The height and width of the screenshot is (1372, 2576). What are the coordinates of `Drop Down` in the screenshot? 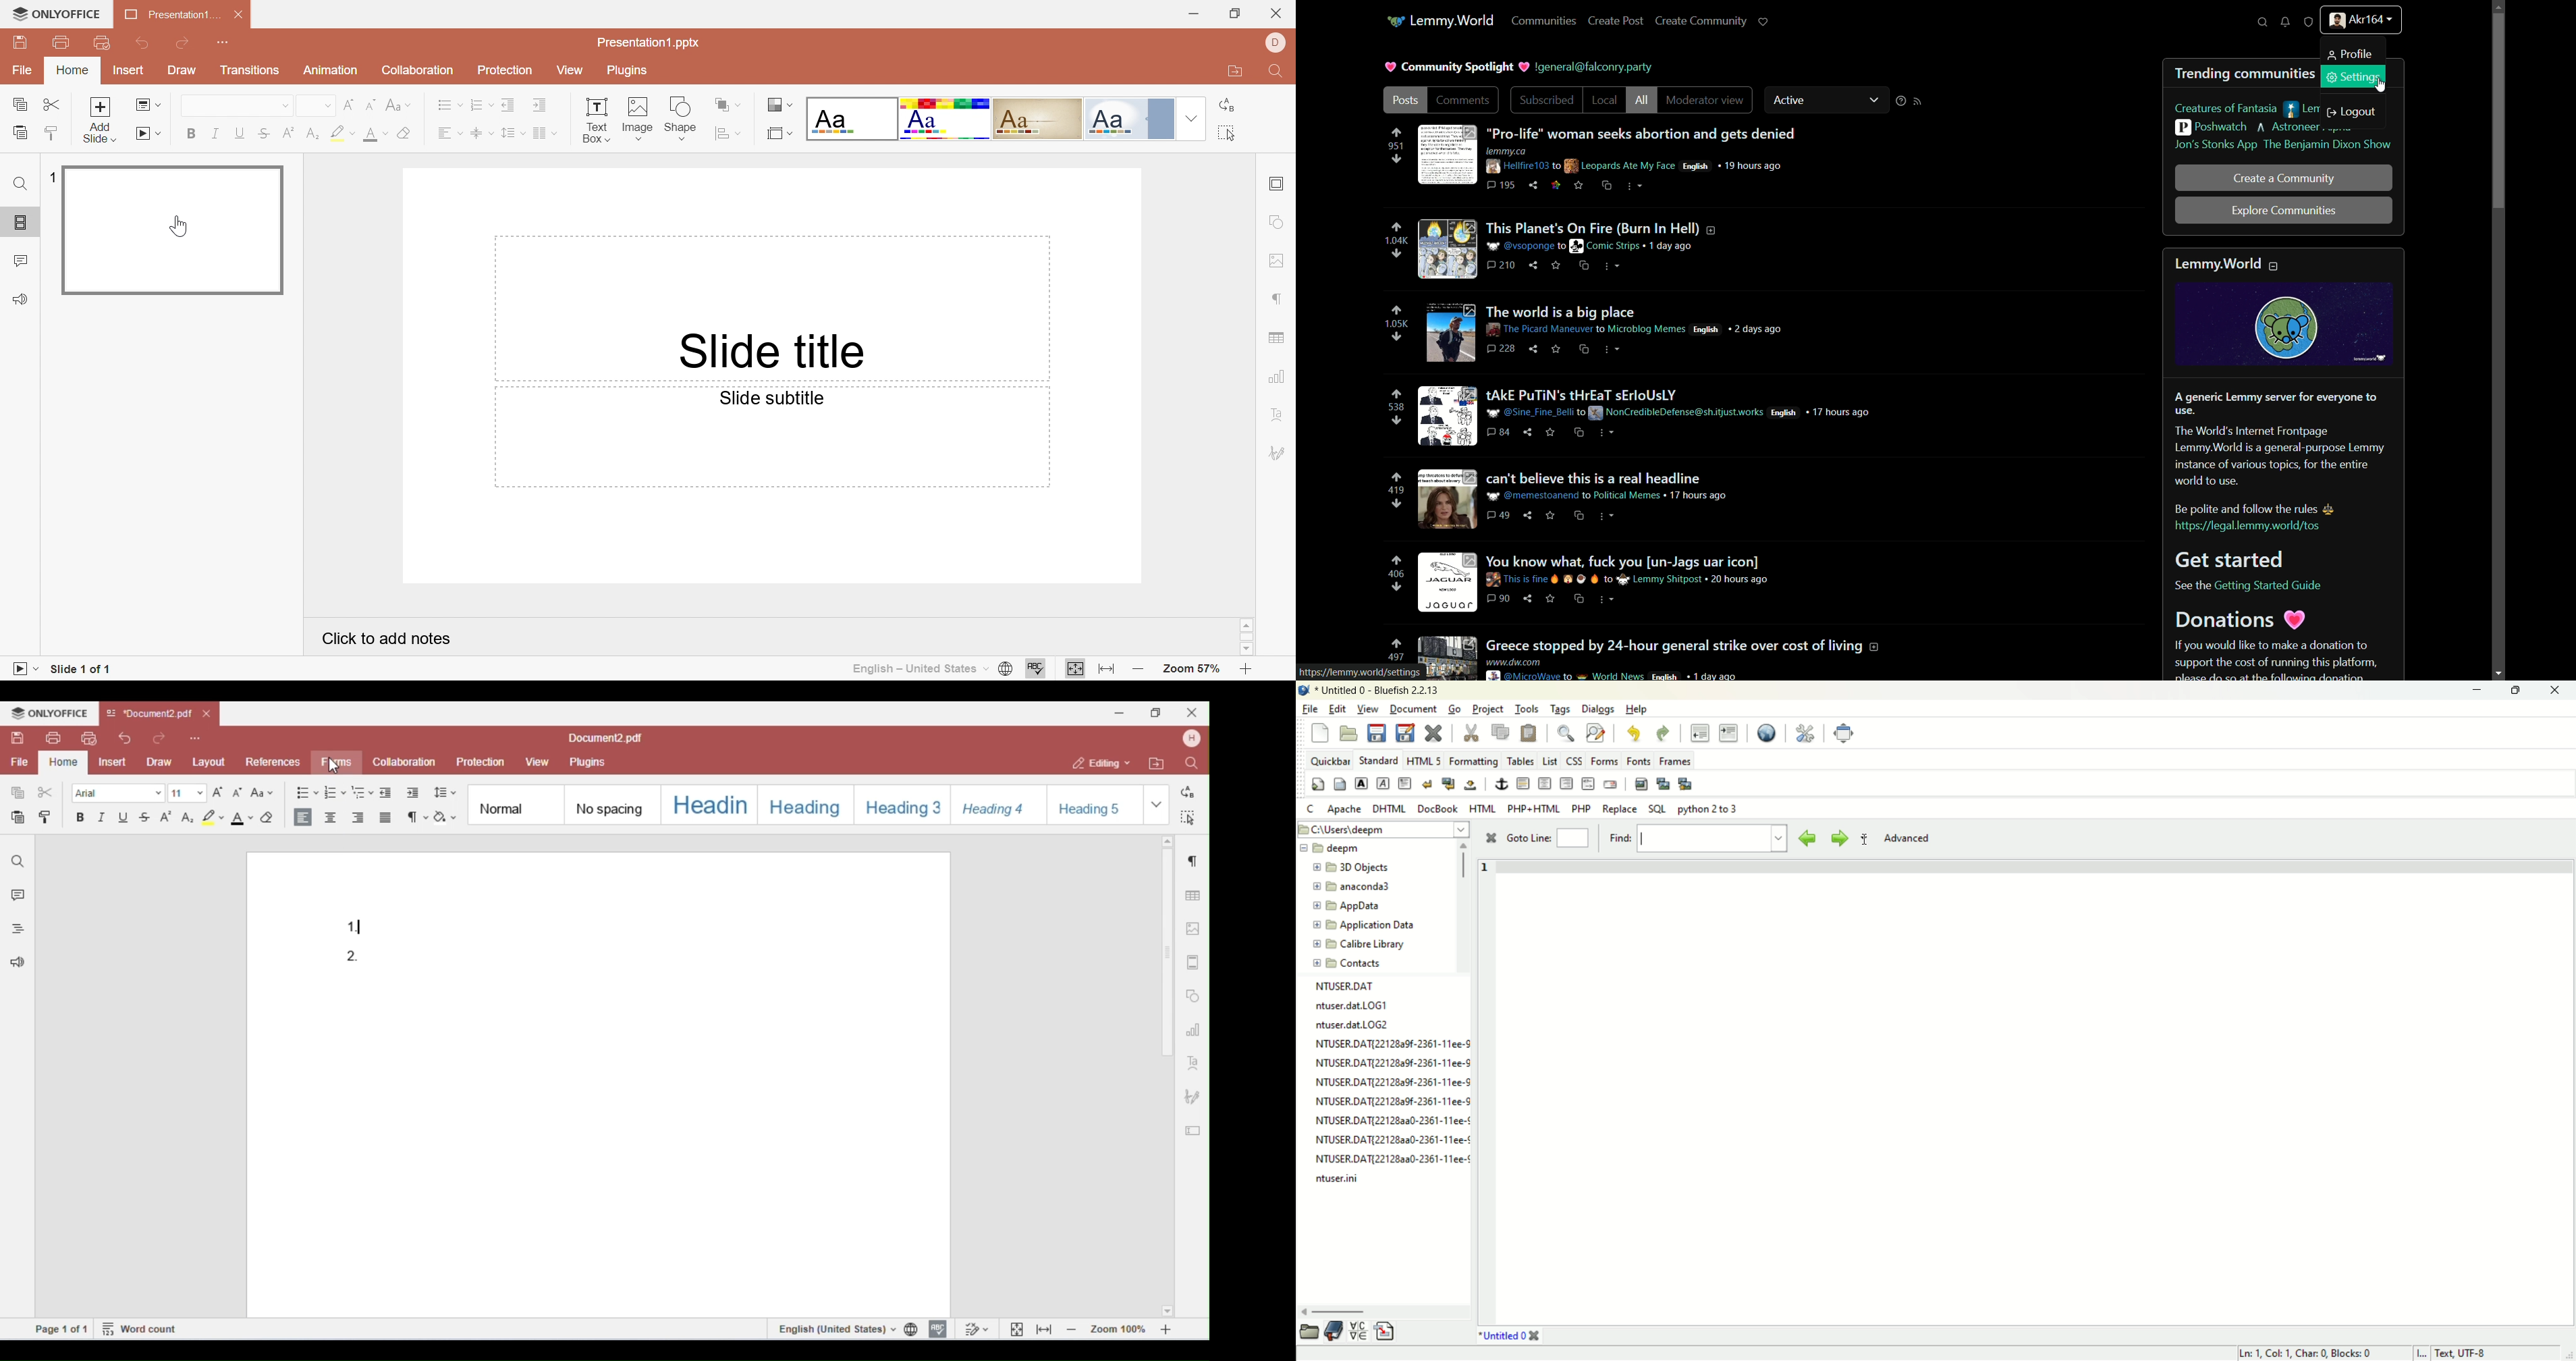 It's located at (326, 106).